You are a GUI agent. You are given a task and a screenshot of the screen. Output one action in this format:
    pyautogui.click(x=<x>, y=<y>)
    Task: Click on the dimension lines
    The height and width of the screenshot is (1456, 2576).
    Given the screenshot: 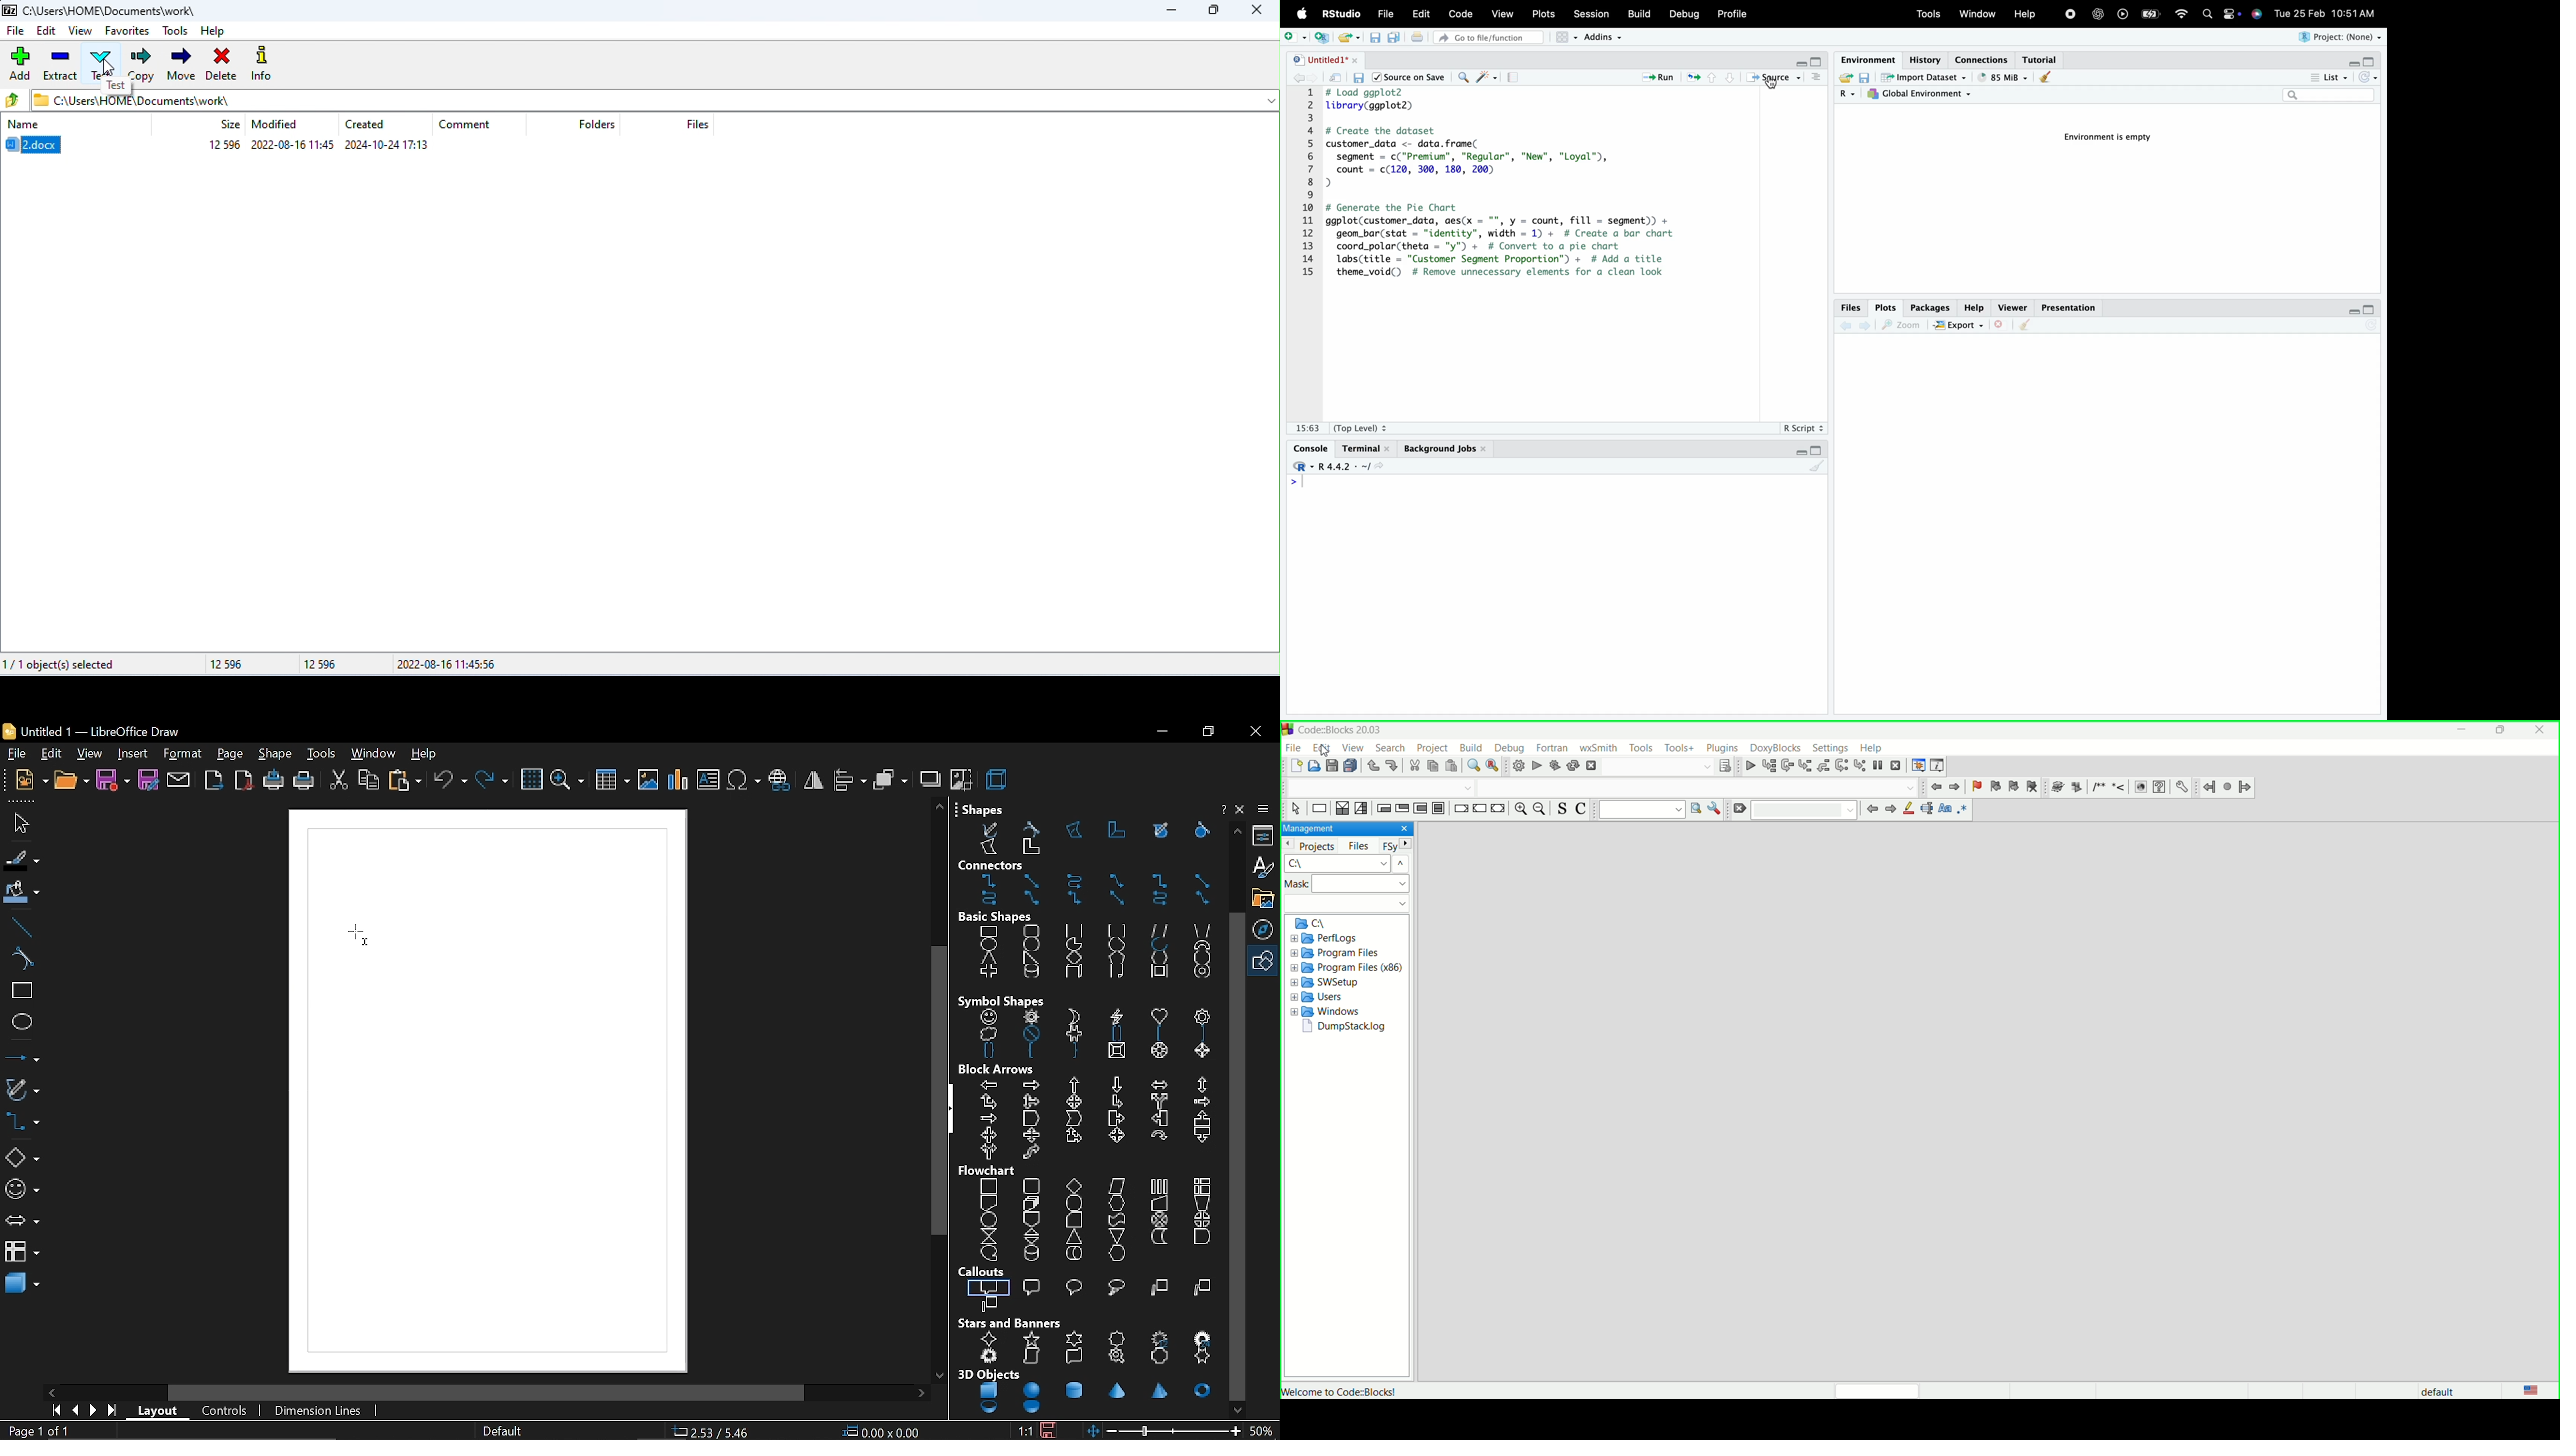 What is the action you would take?
    pyautogui.click(x=319, y=1413)
    